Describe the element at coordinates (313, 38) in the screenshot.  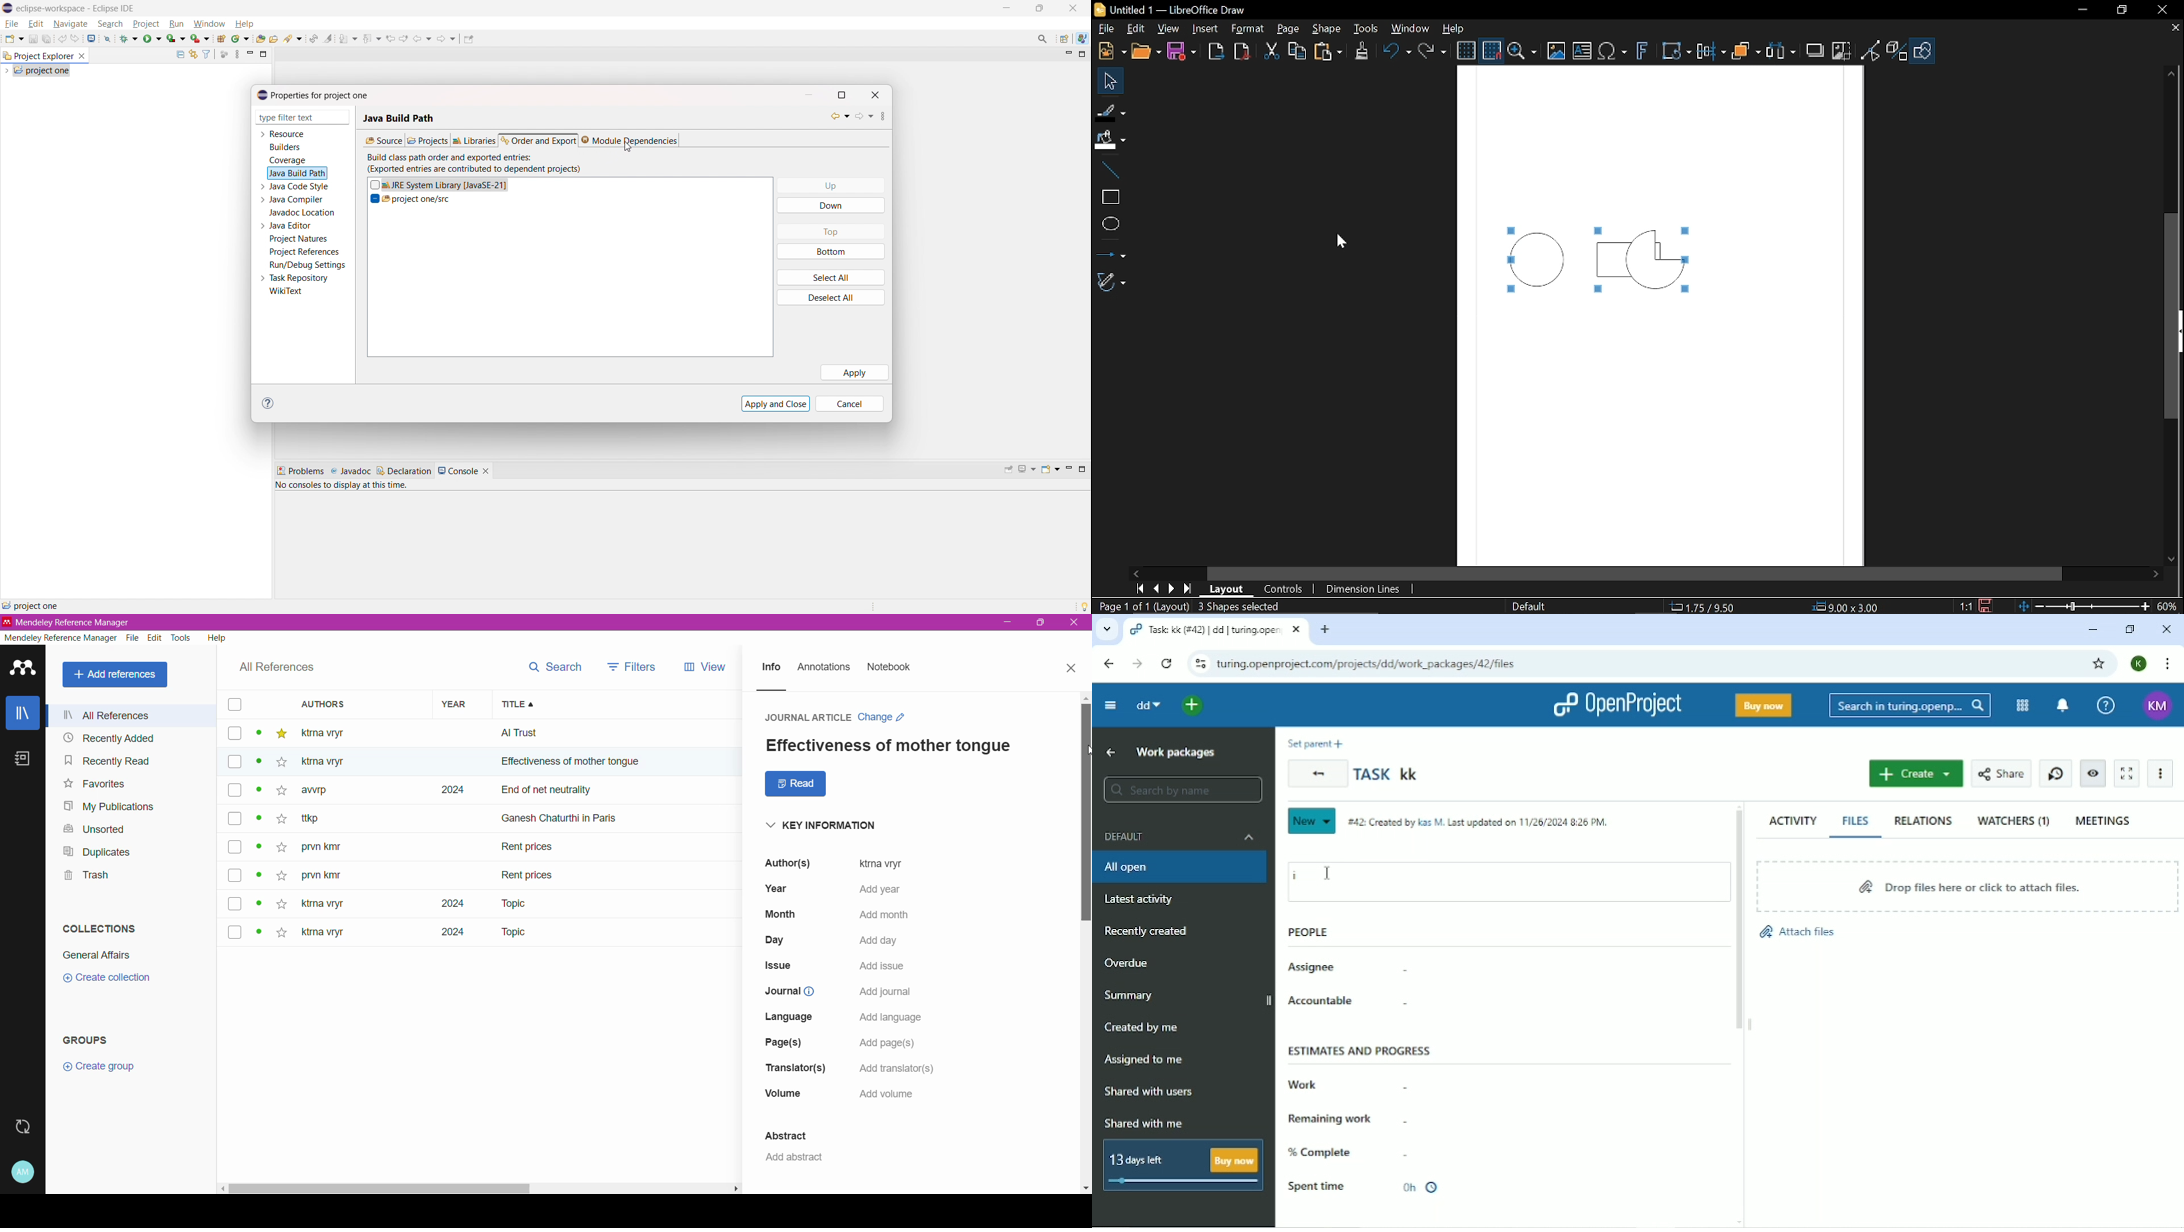
I see `toggle ant editor auto reconcile` at that location.